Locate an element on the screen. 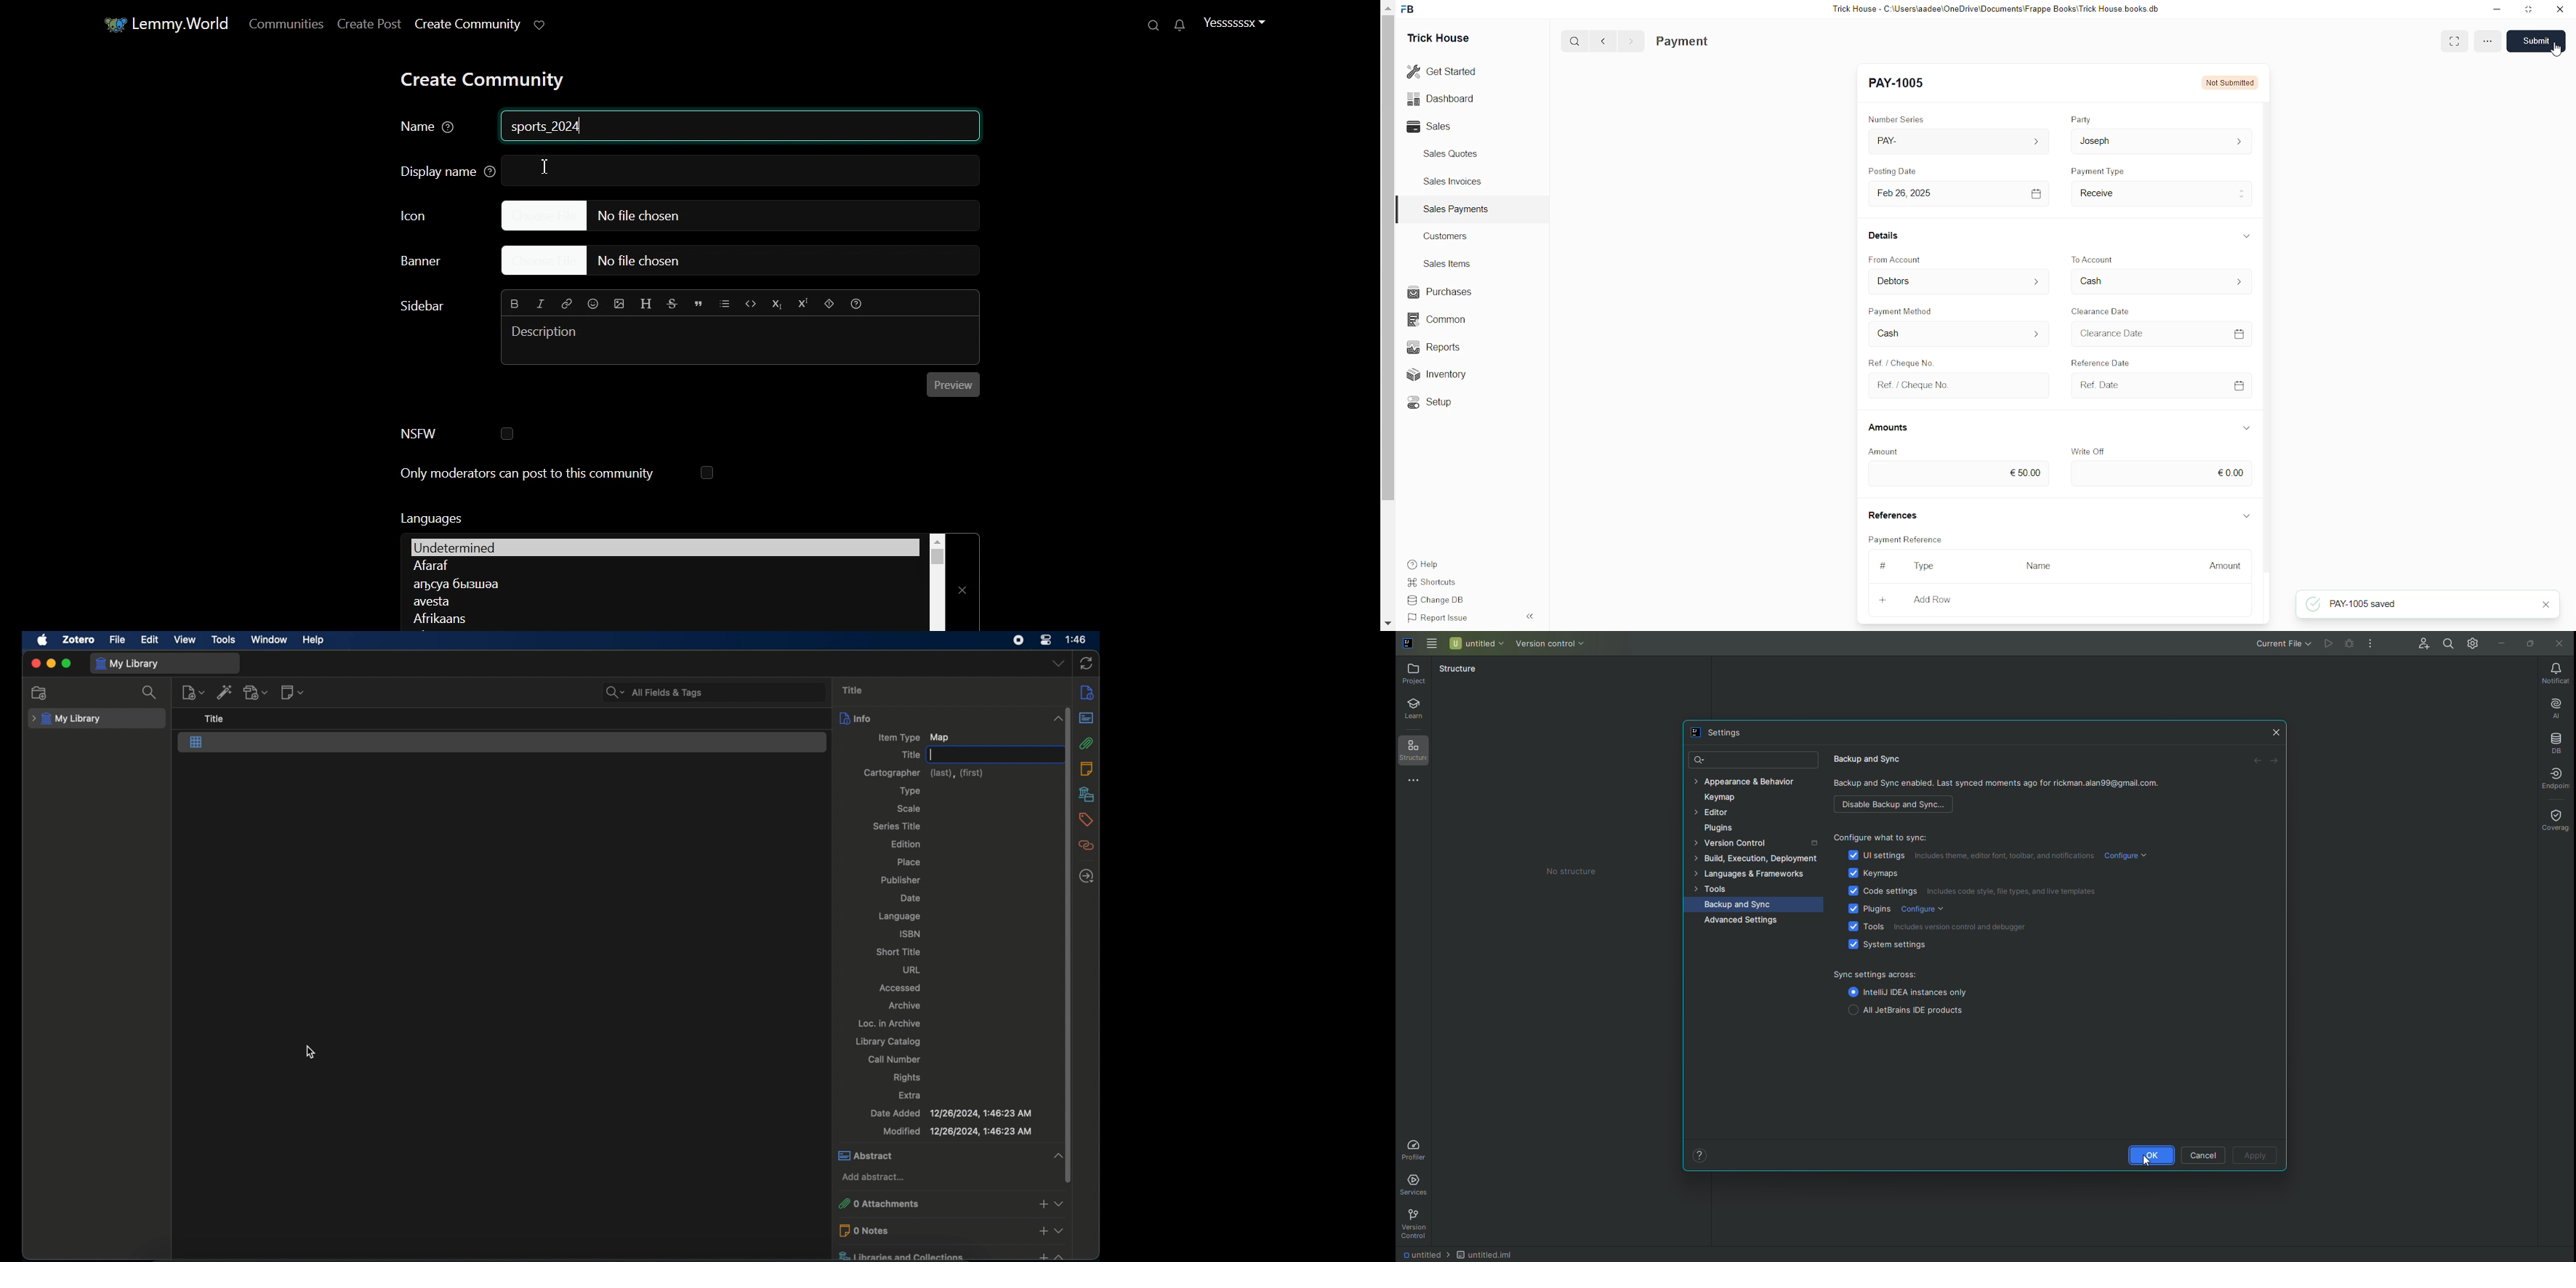 The width and height of the screenshot is (2576, 1288). Shortcuts is located at coordinates (1437, 580).